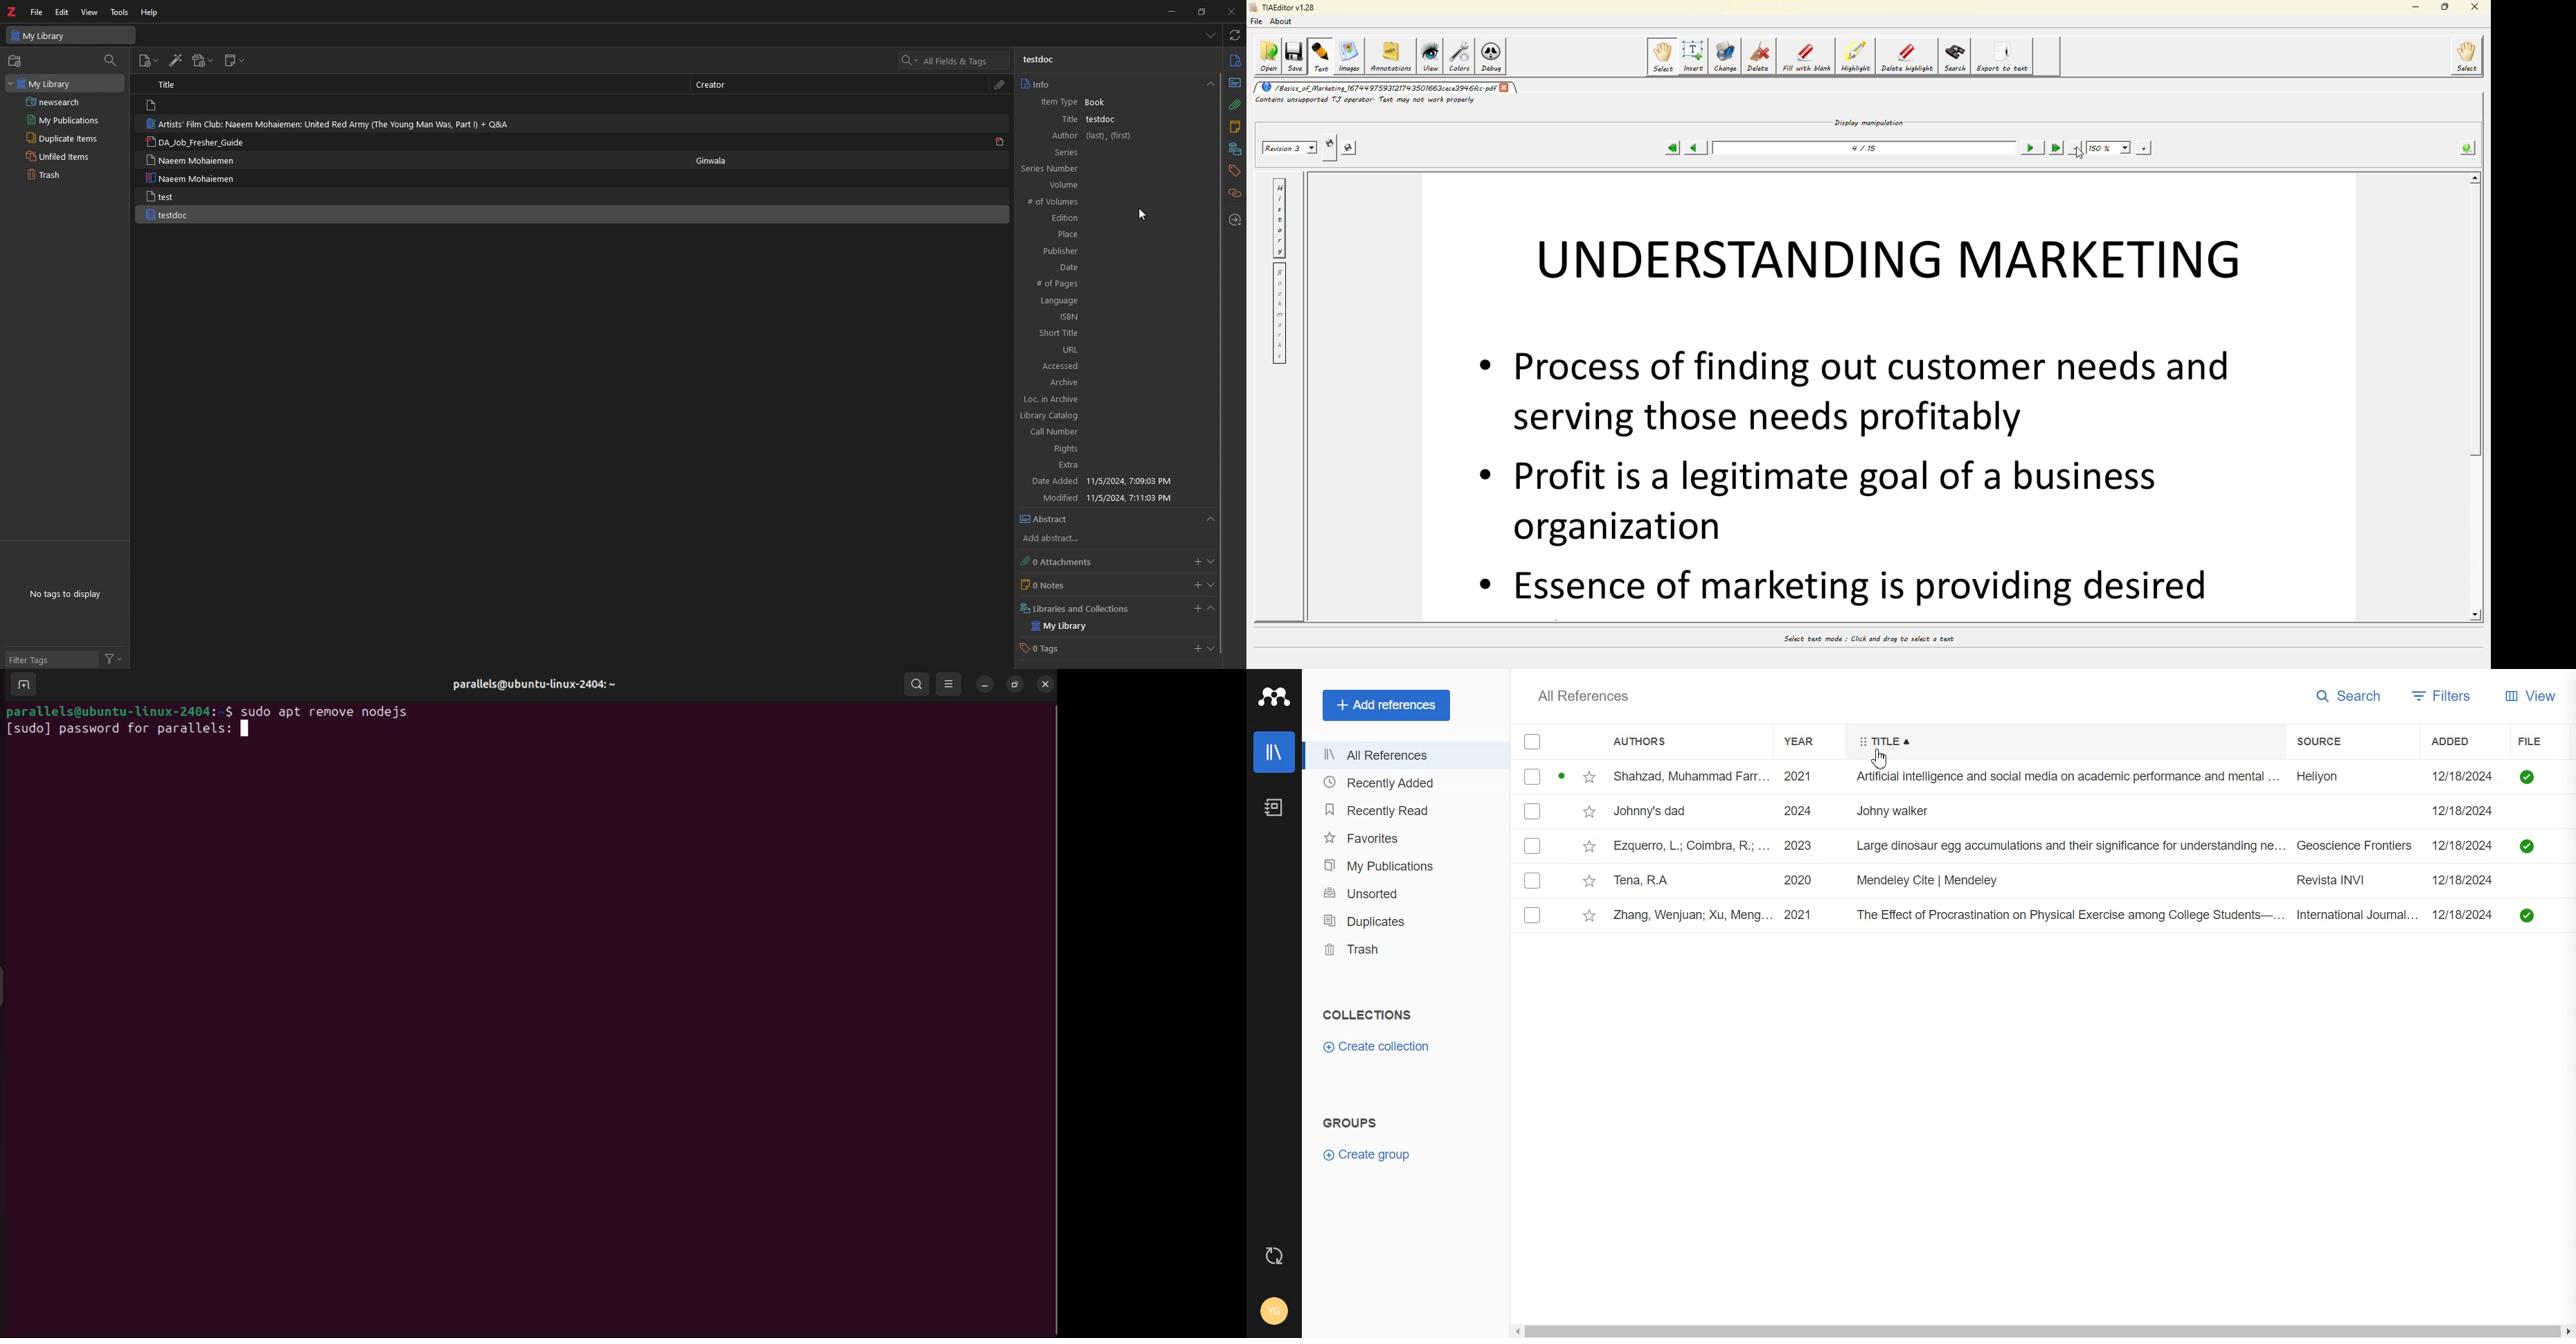 The image size is (2576, 1344). What do you see at coordinates (984, 685) in the screenshot?
I see `minimize` at bounding box center [984, 685].